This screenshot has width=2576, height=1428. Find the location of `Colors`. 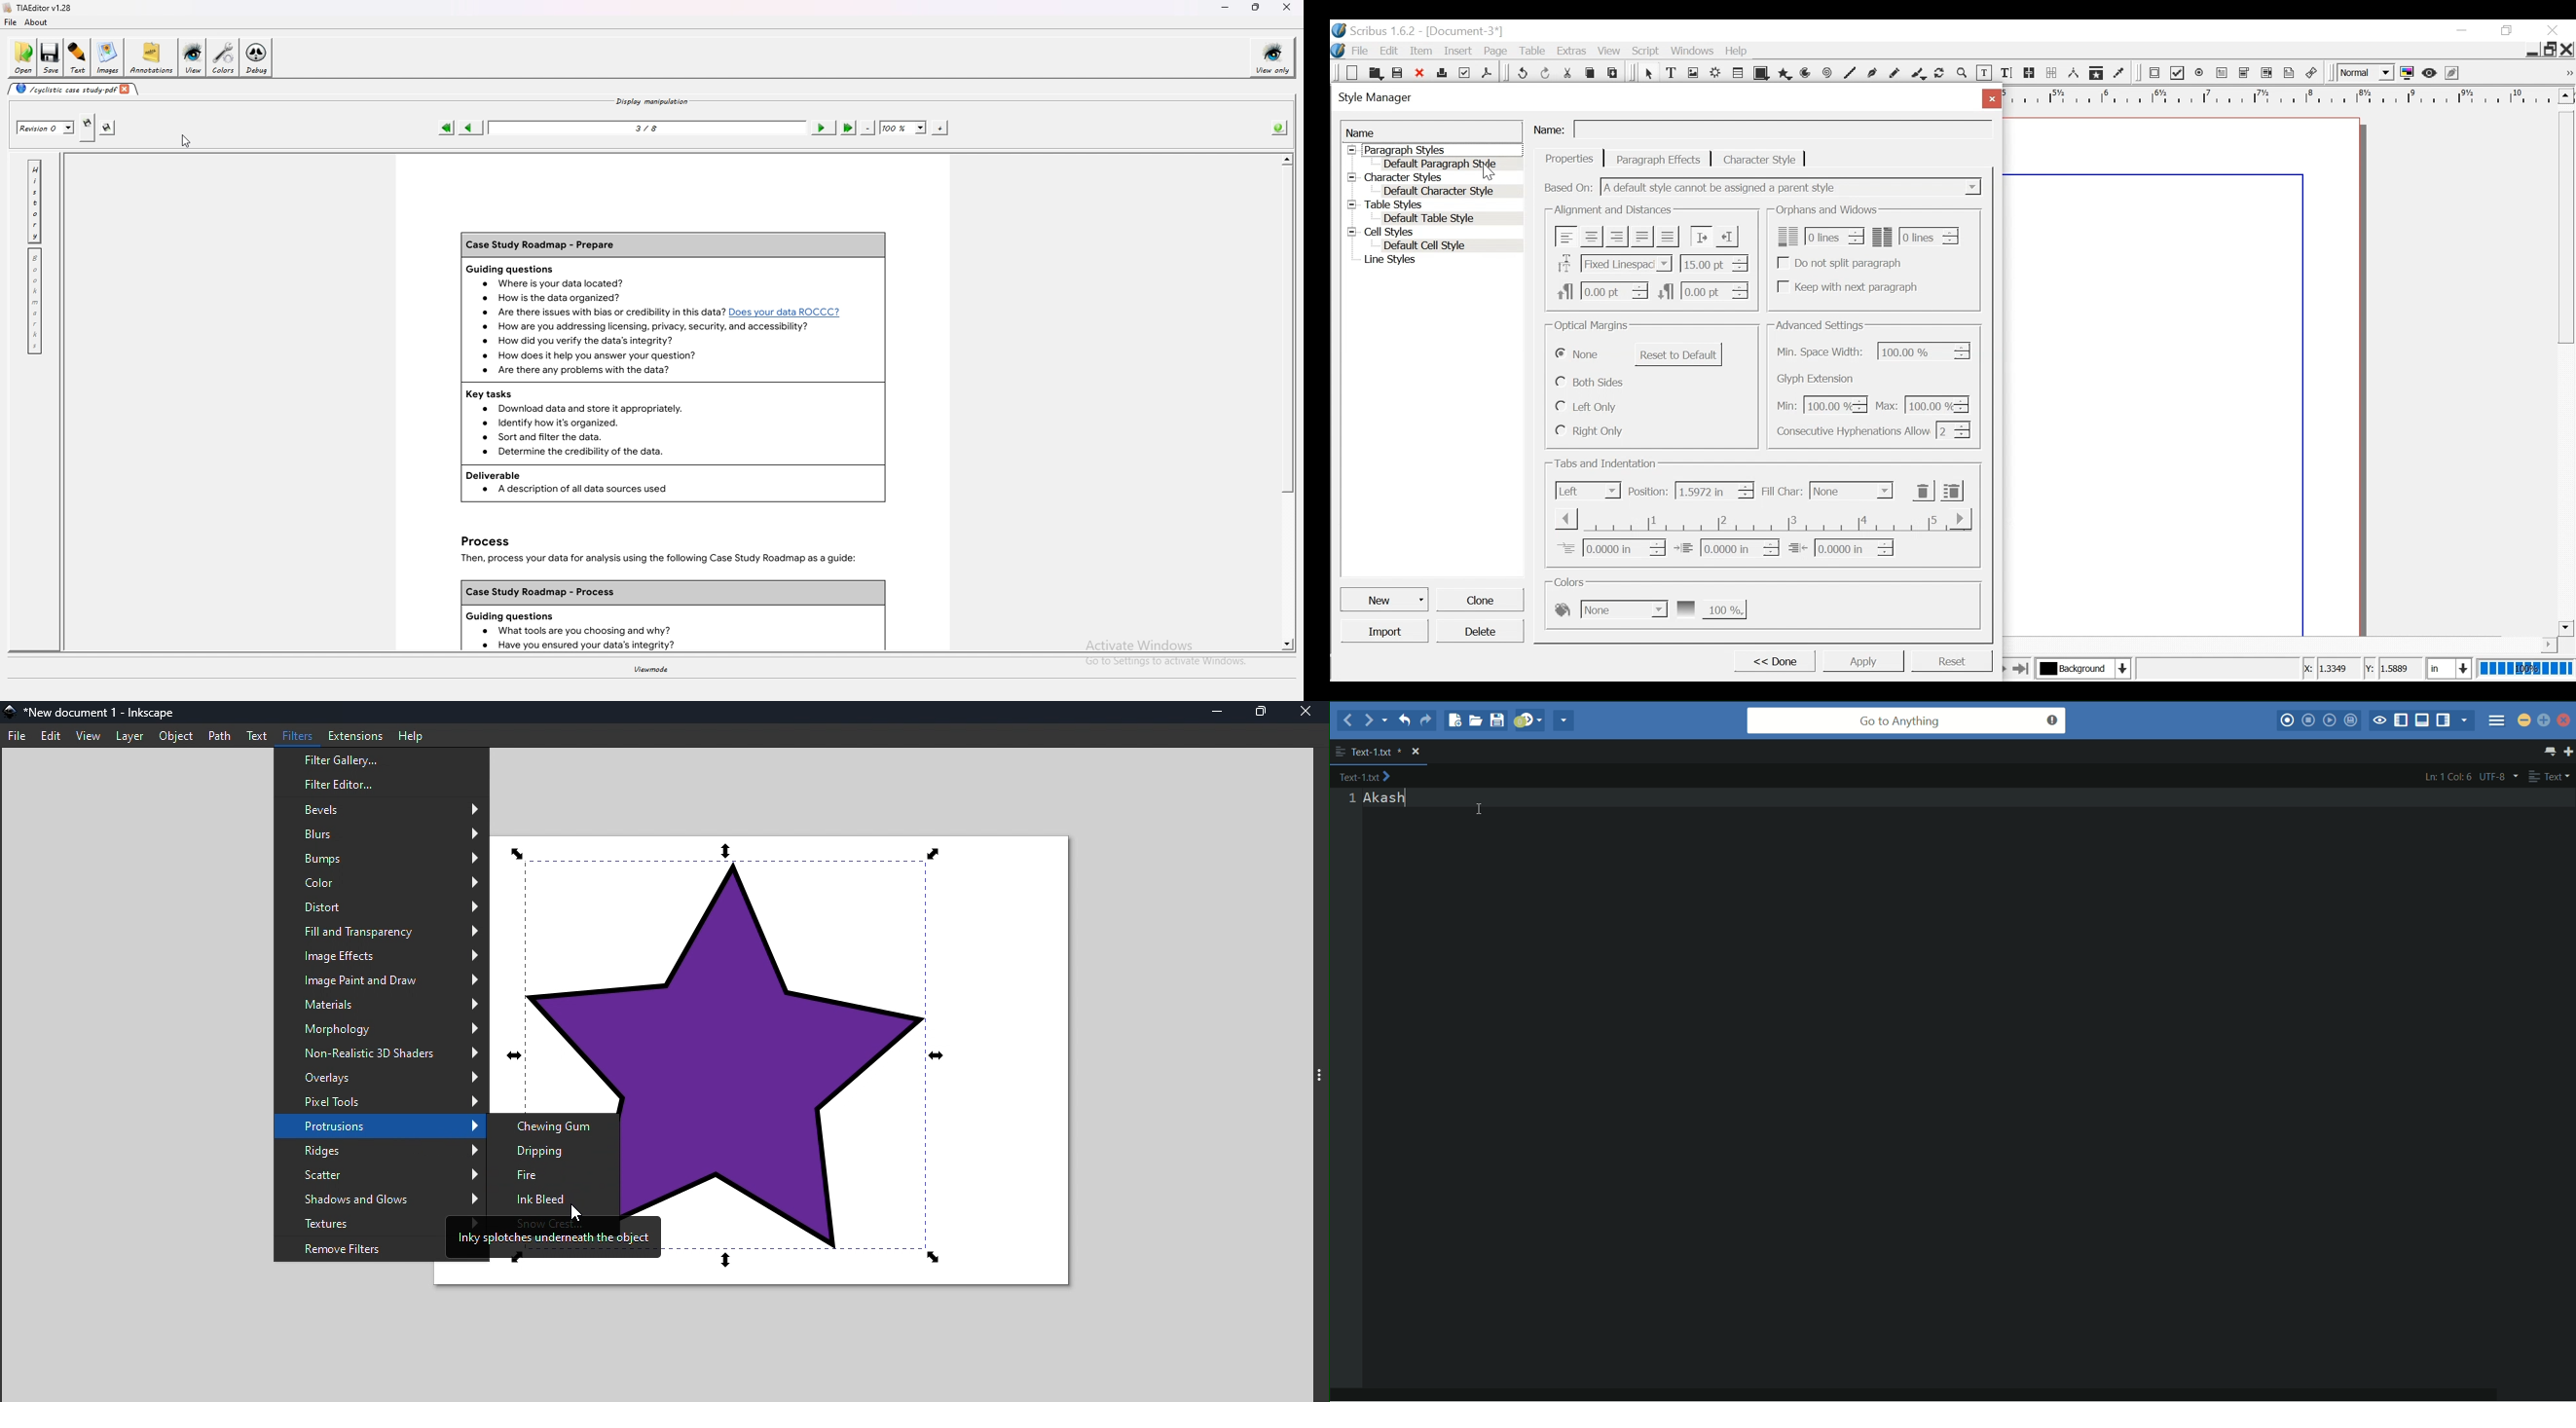

Colors is located at coordinates (1573, 582).